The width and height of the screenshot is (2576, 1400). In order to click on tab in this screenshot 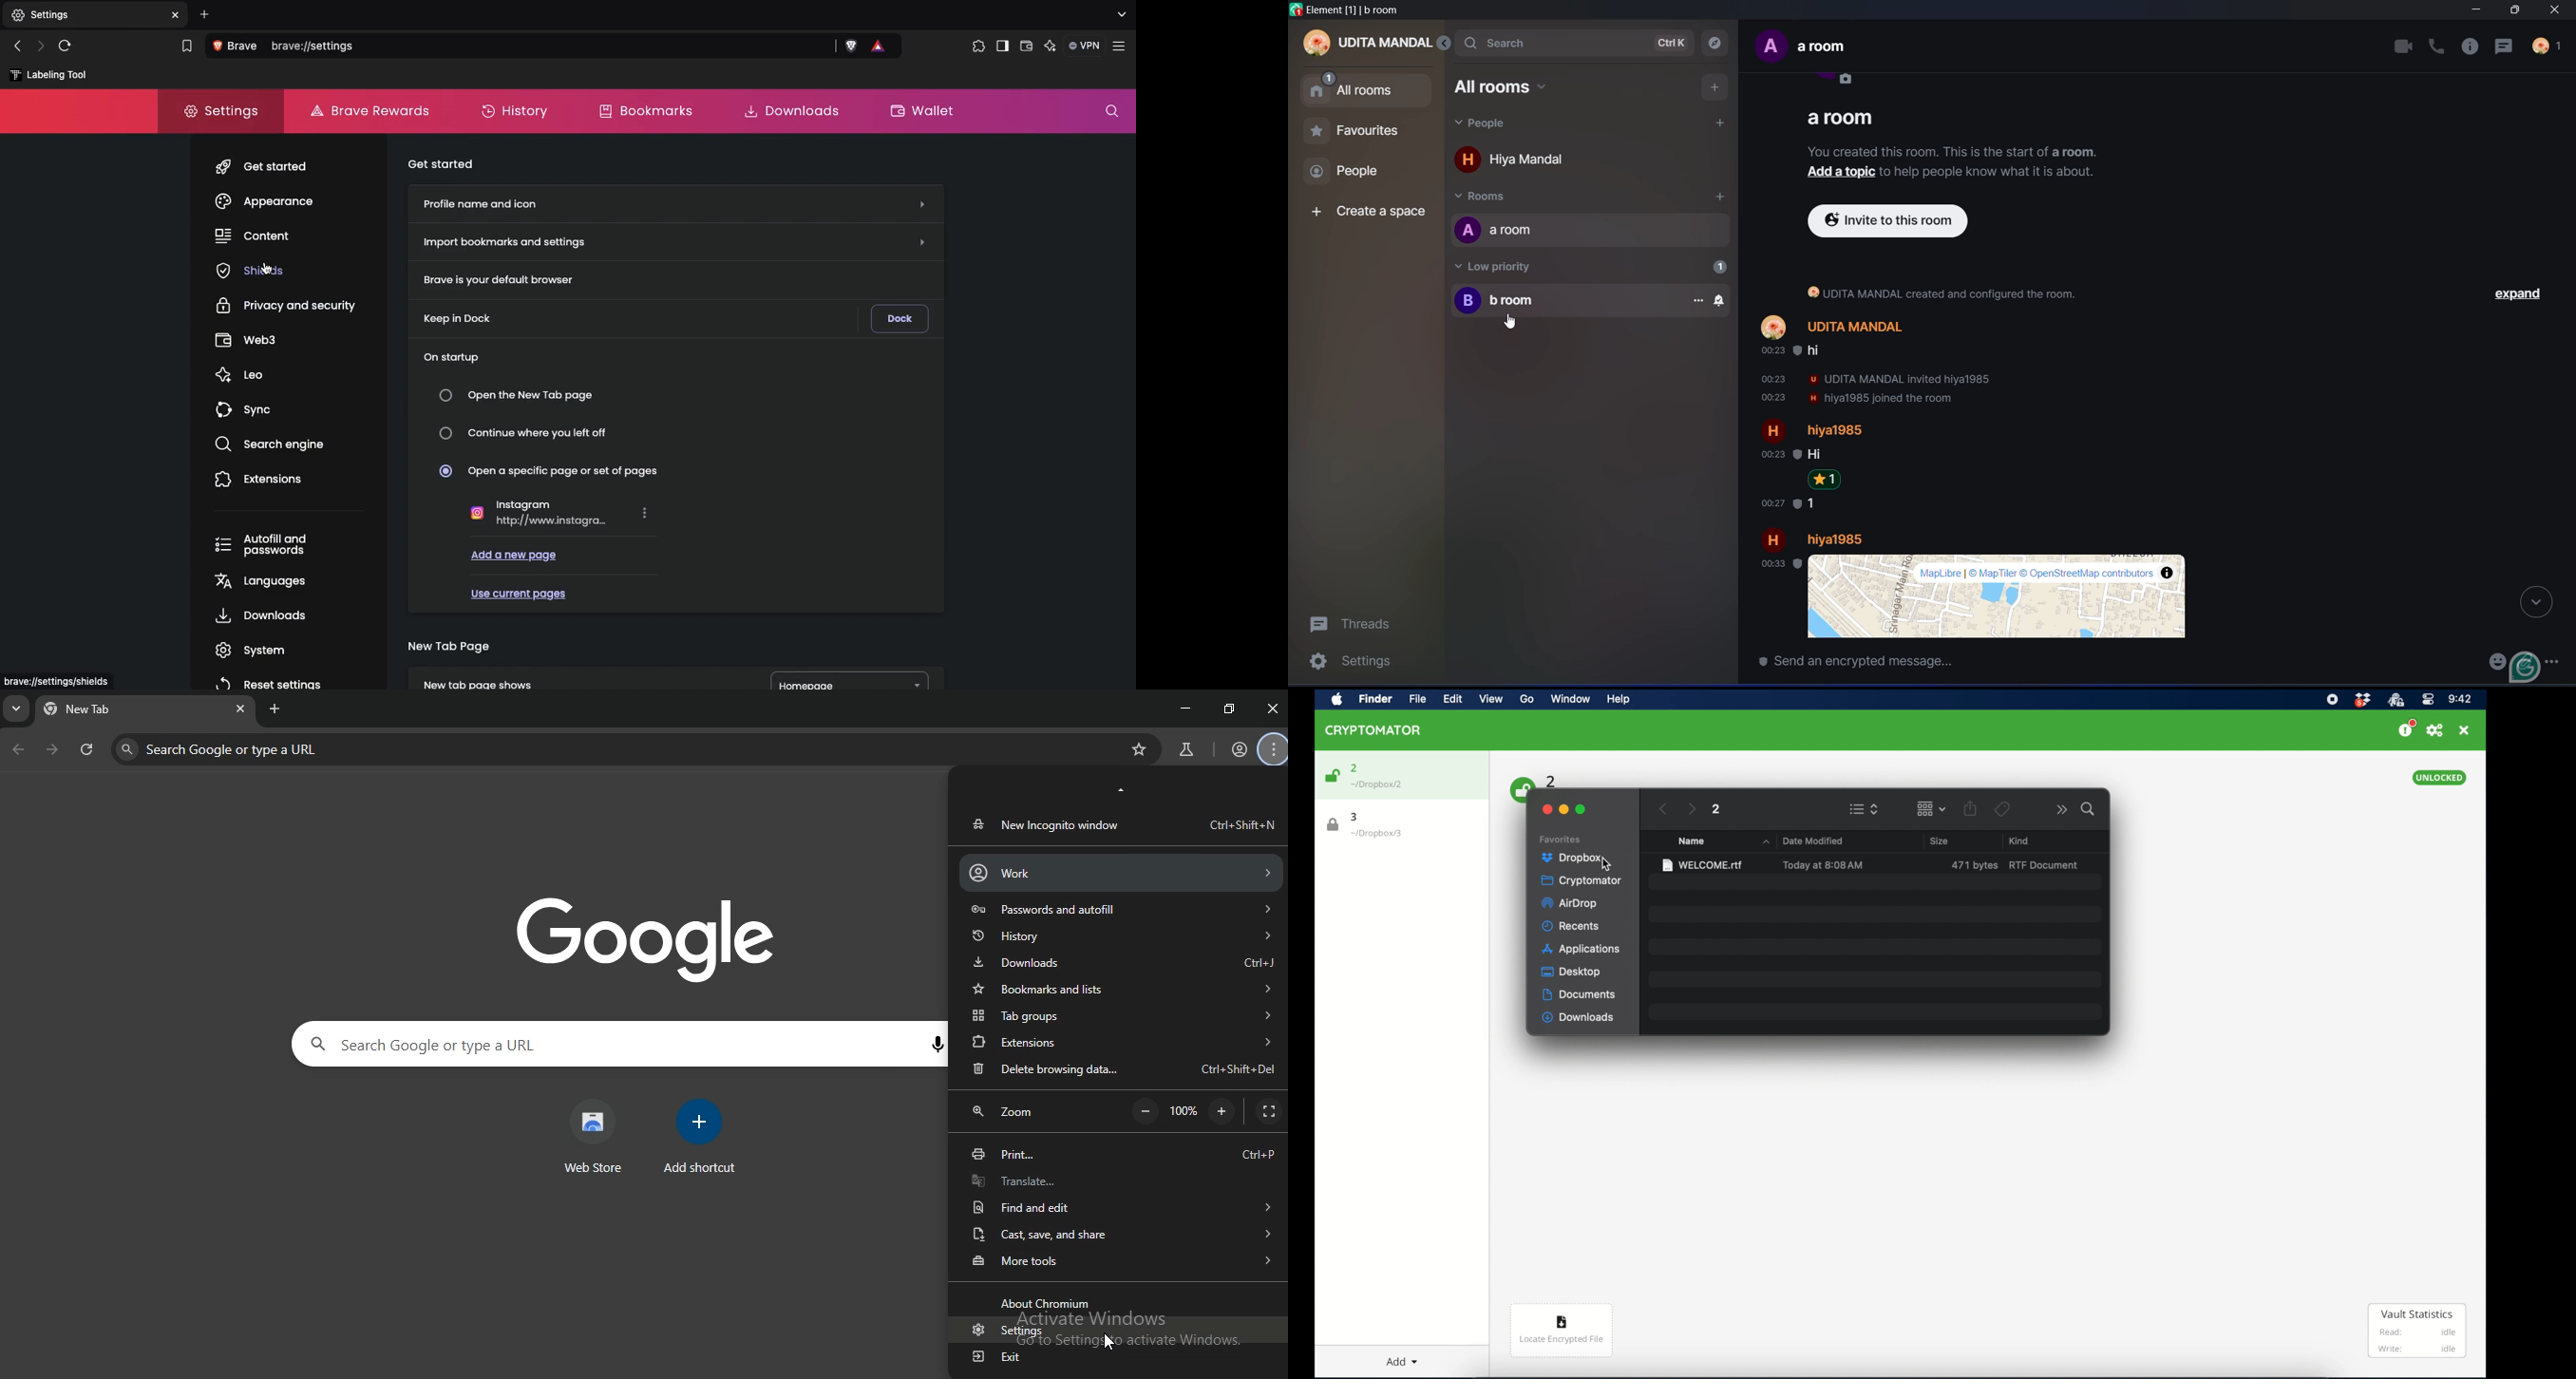, I will do `click(107, 711)`.